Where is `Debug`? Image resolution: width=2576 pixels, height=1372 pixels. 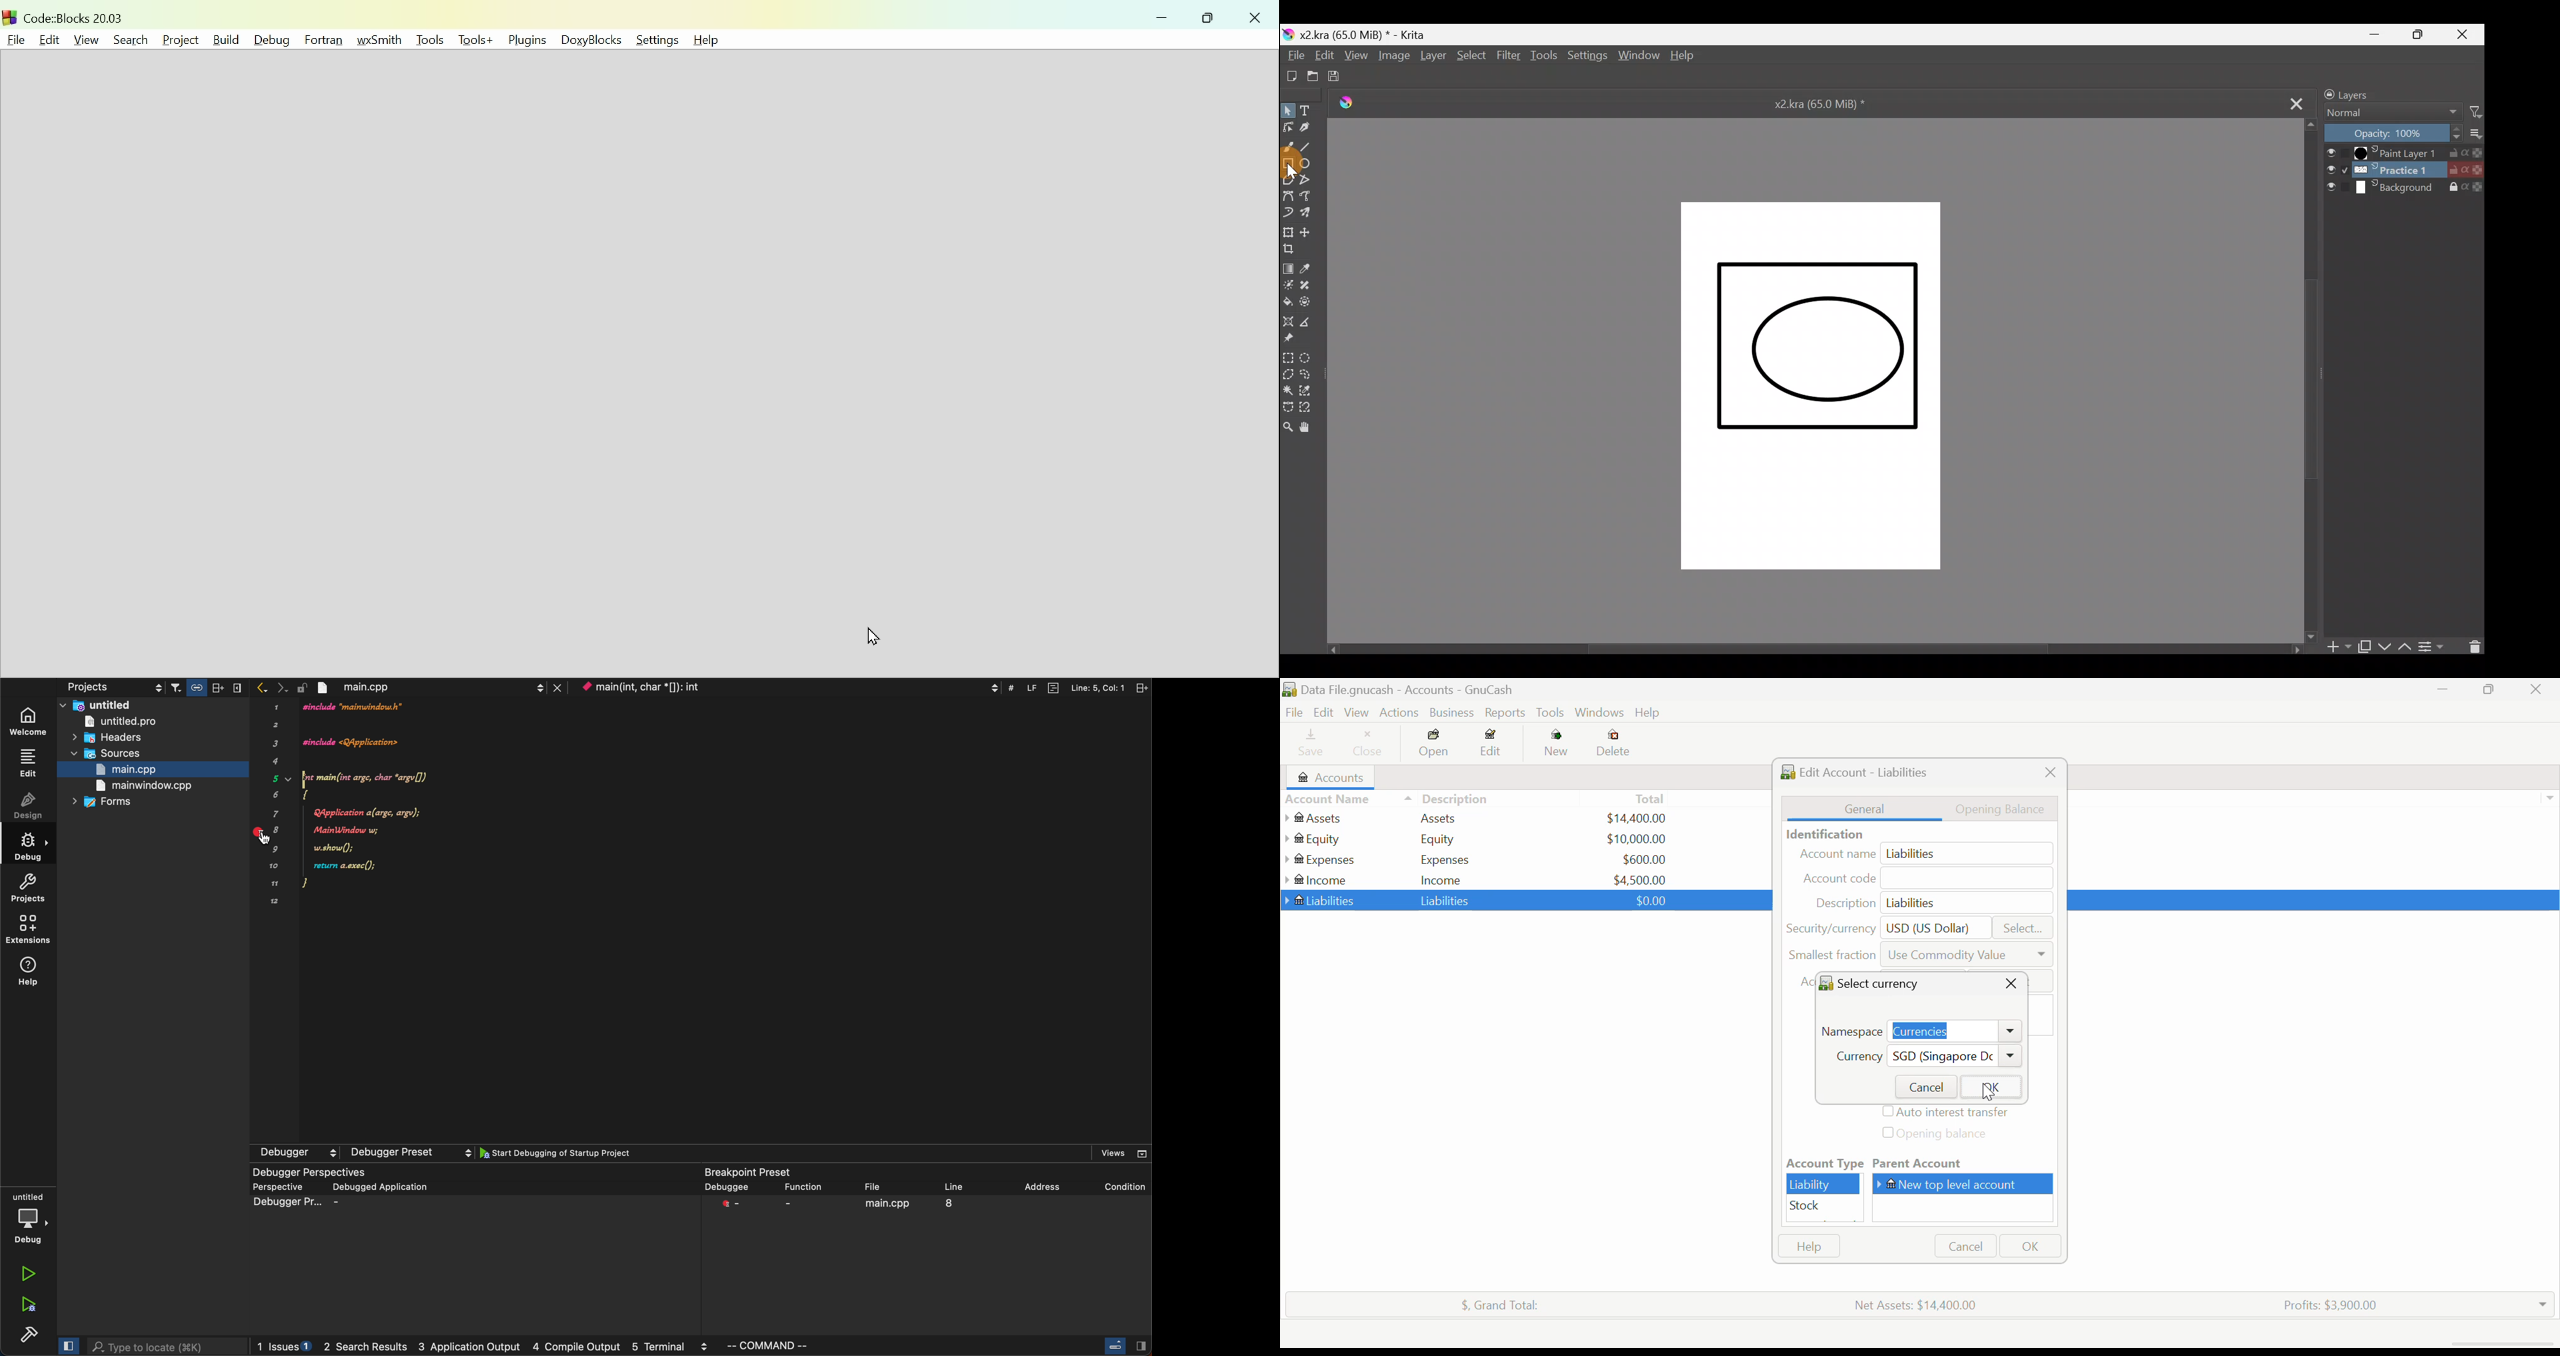 Debug is located at coordinates (269, 38).